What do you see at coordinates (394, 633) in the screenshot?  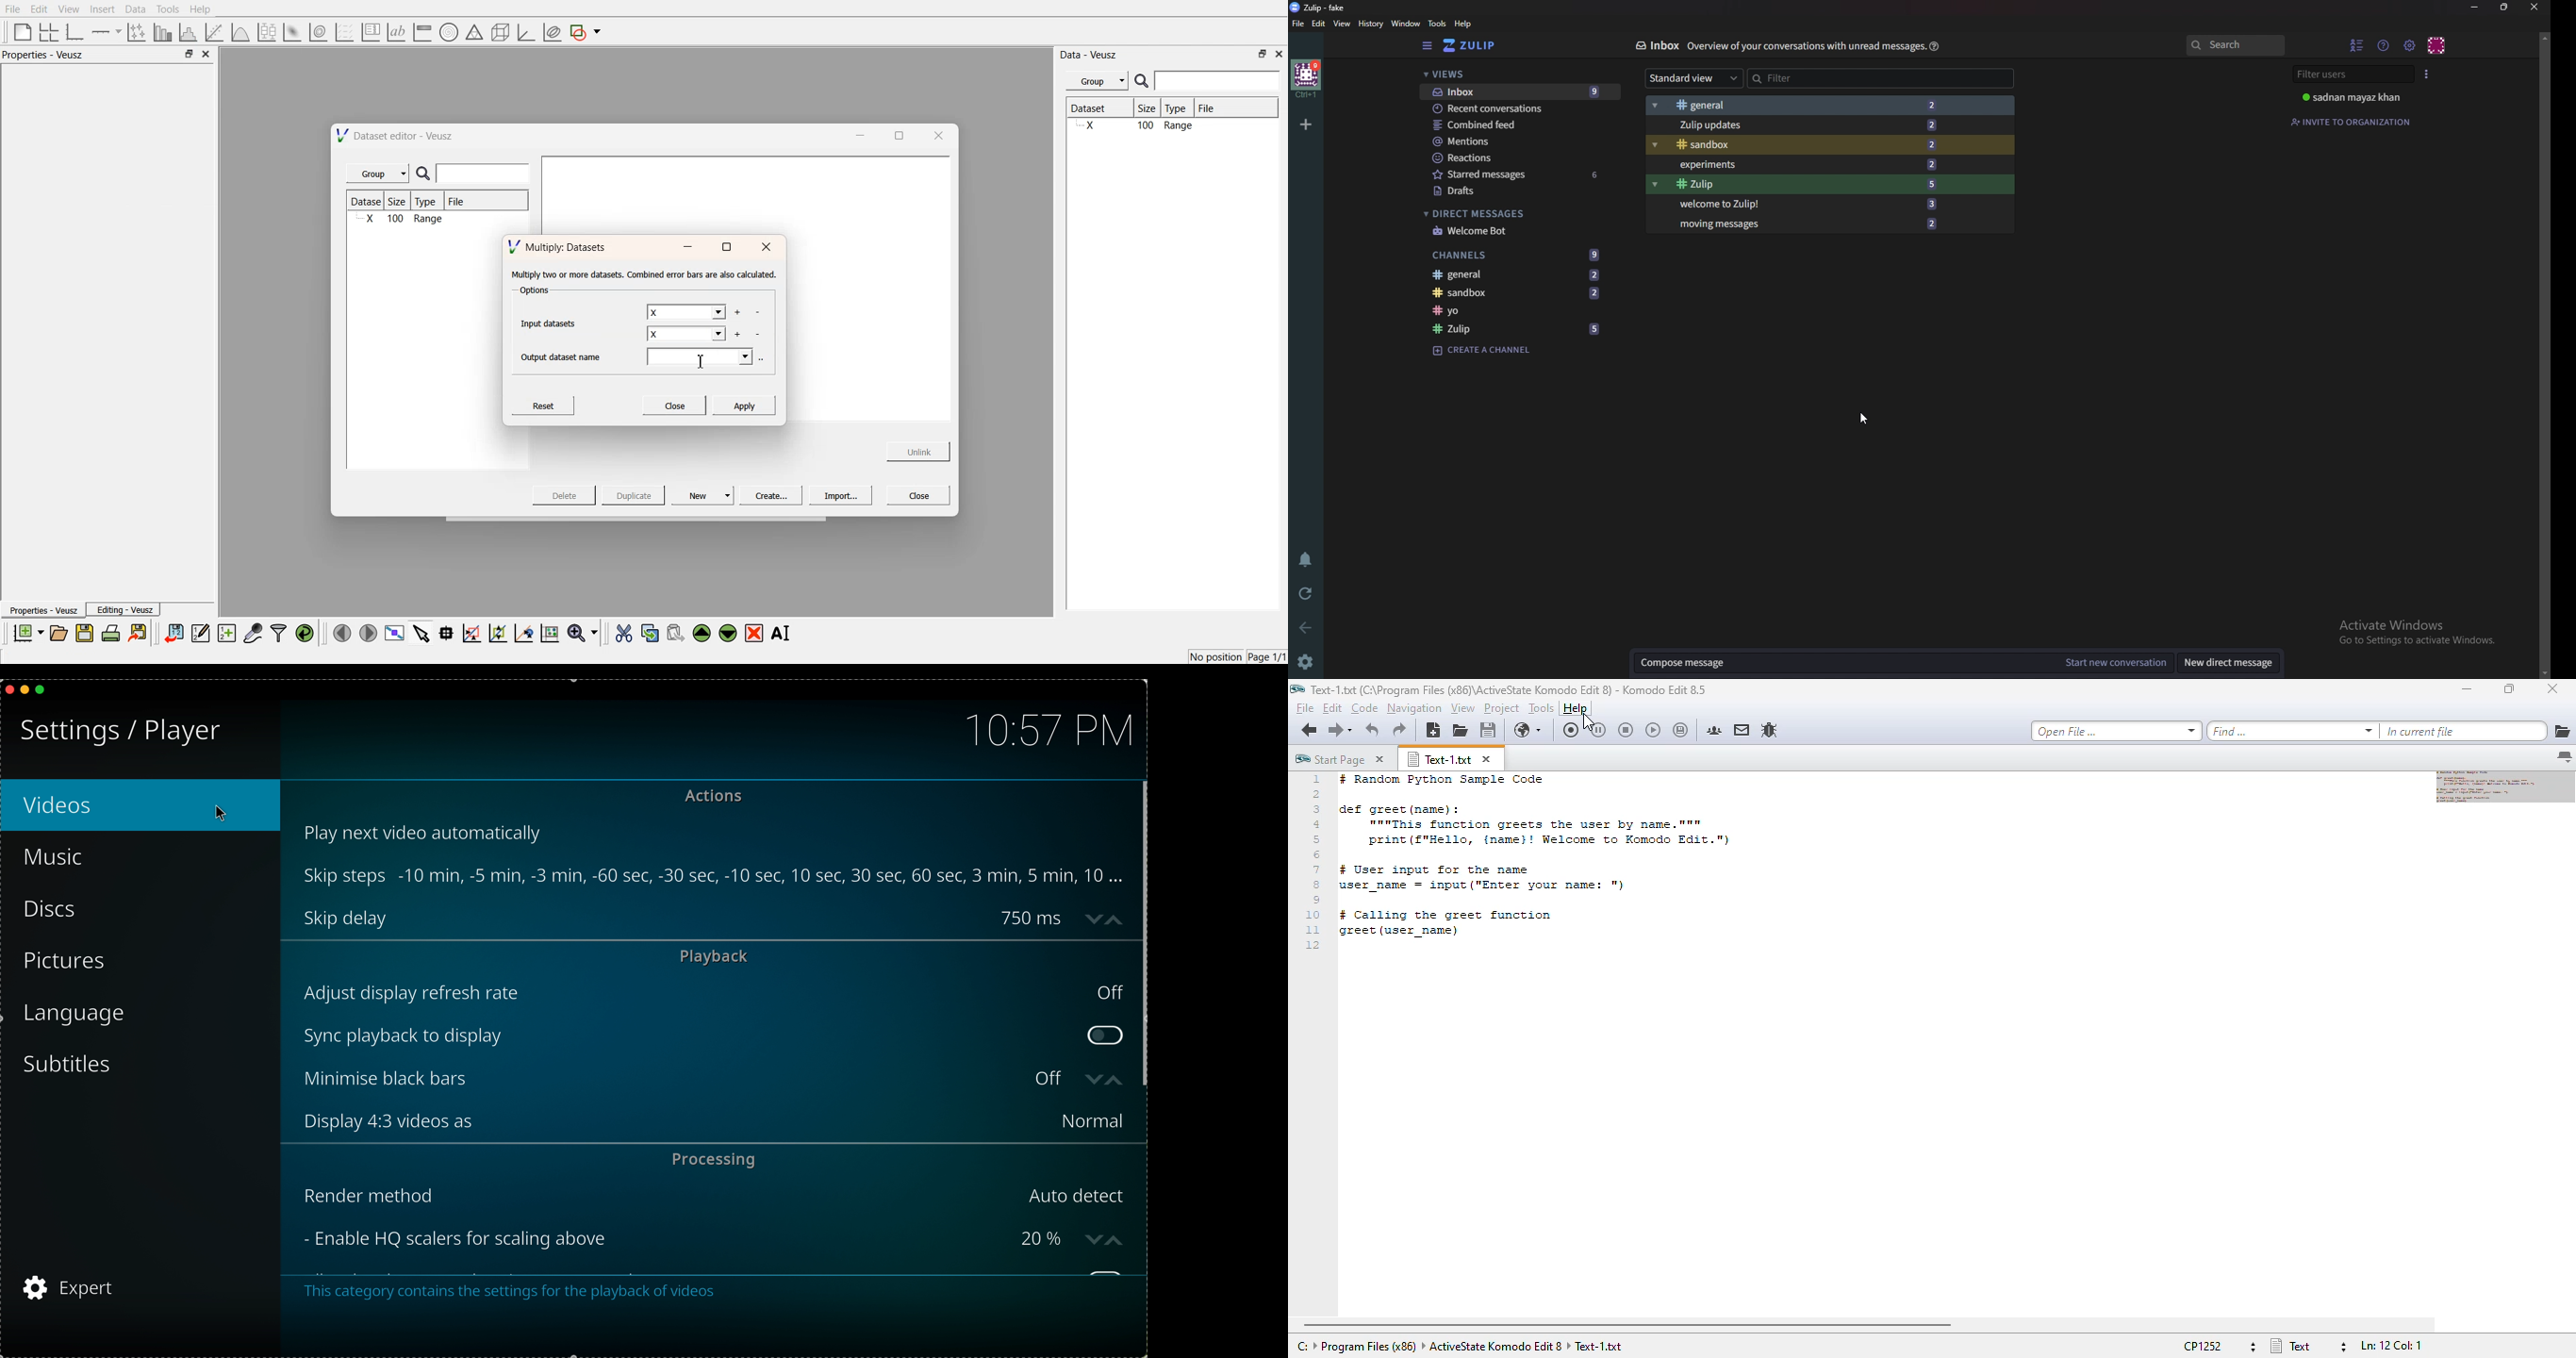 I see `view plot full screen` at bounding box center [394, 633].